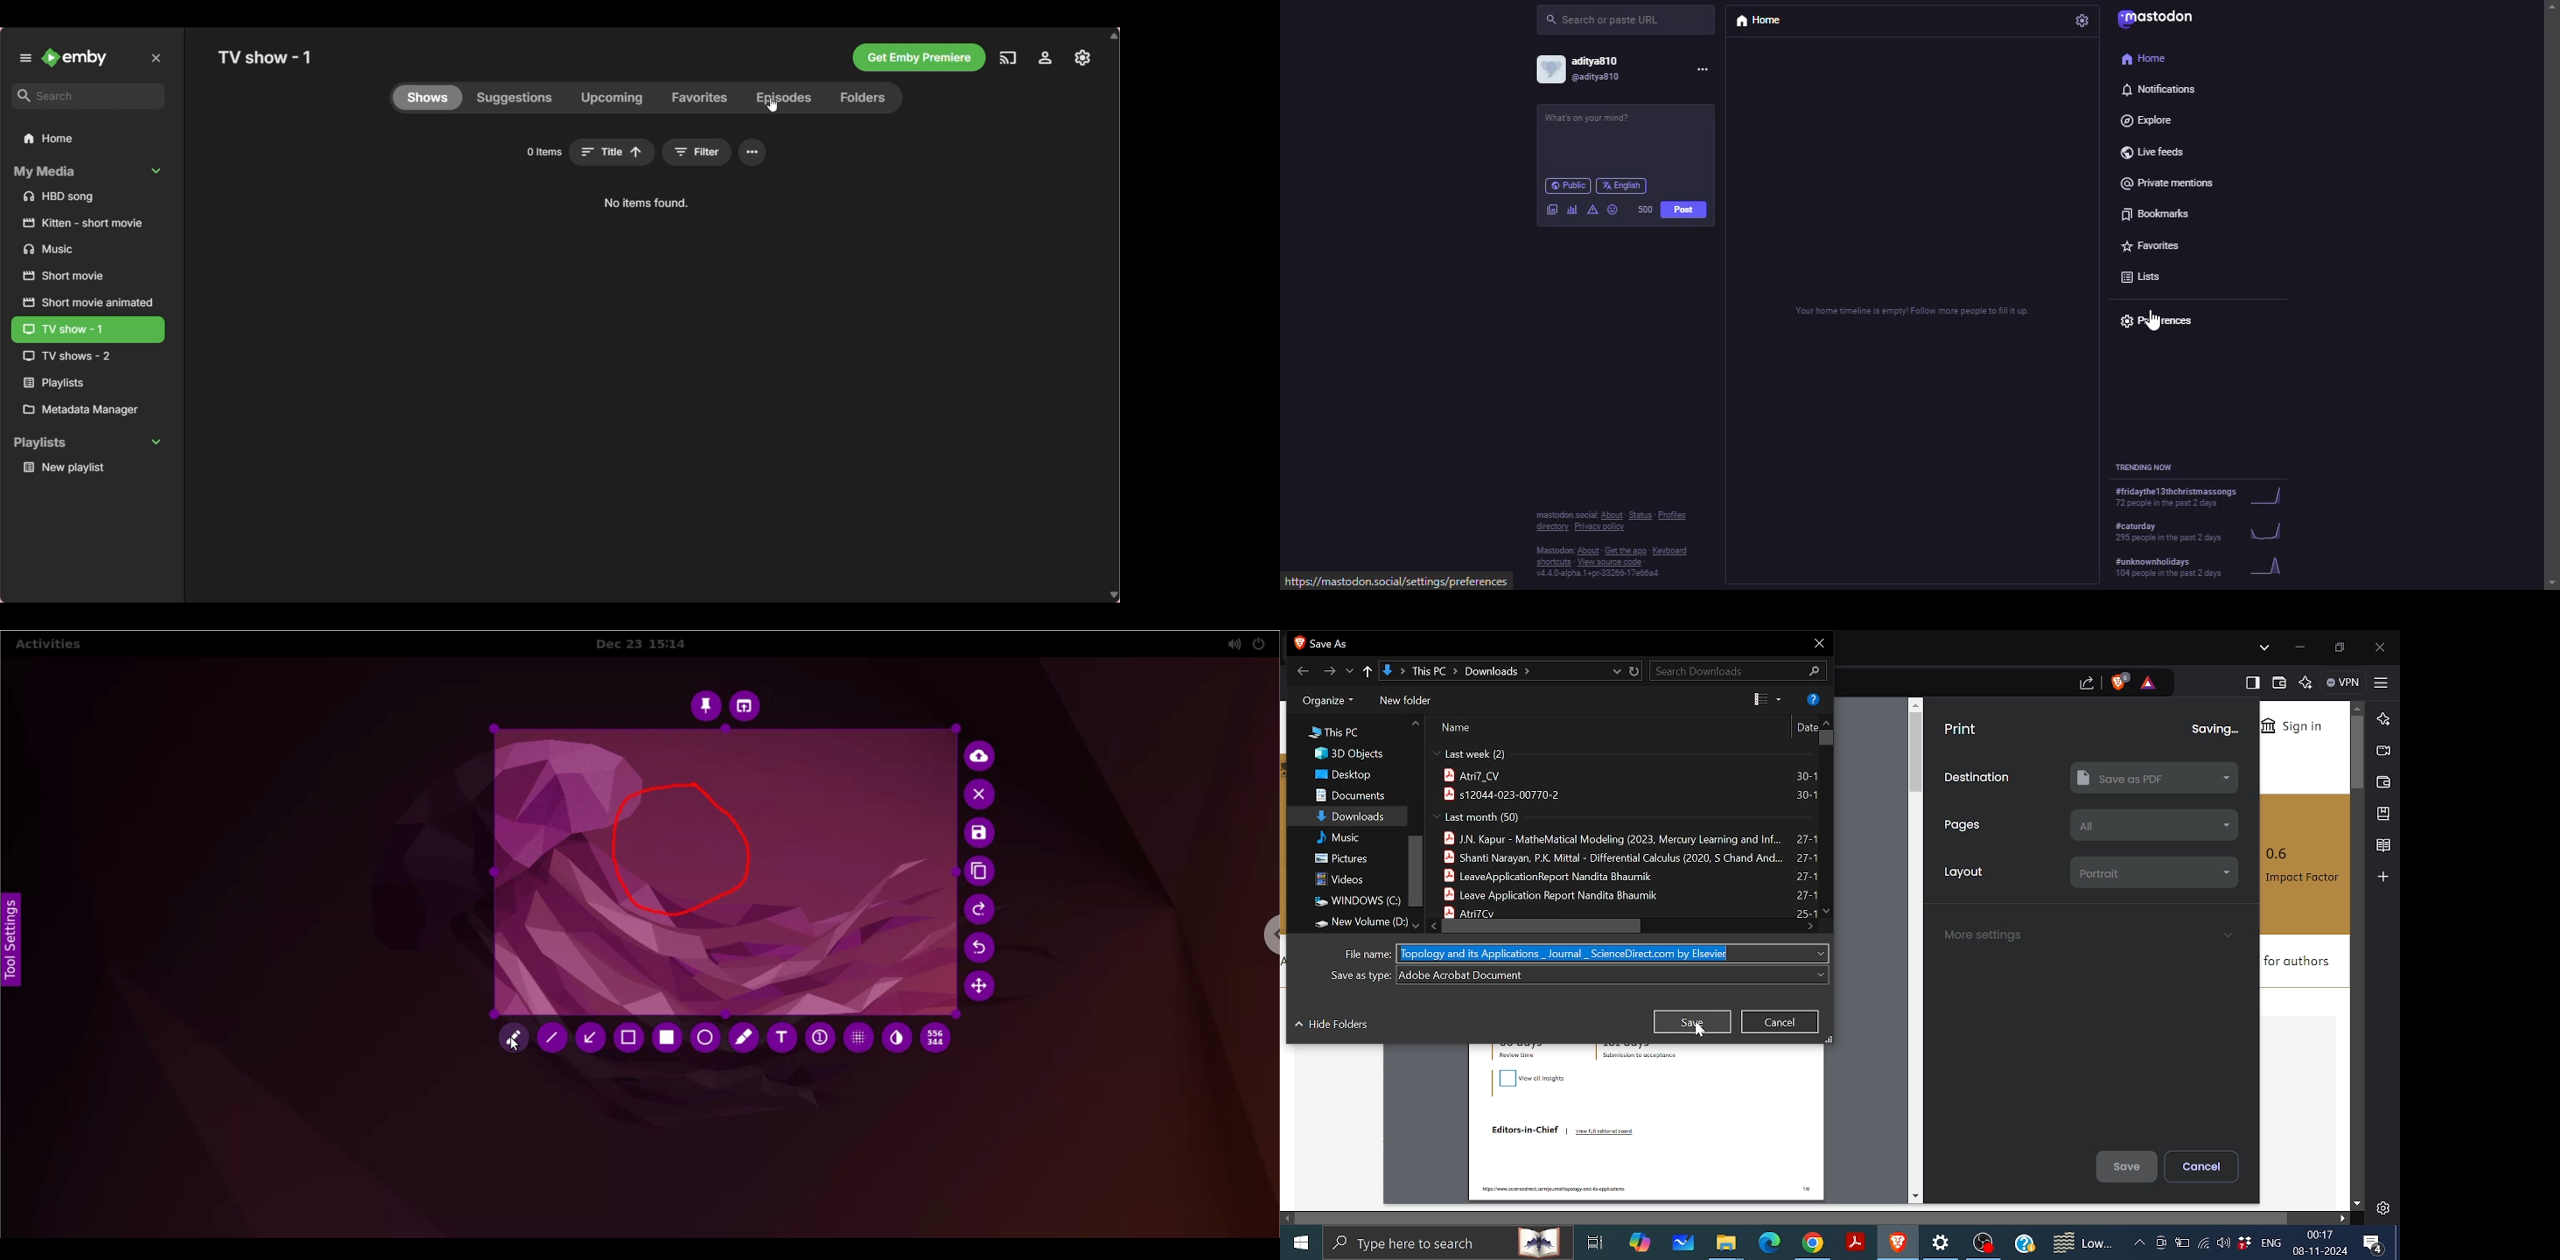 This screenshot has width=2576, height=1260. What do you see at coordinates (2160, 89) in the screenshot?
I see `notifications` at bounding box center [2160, 89].